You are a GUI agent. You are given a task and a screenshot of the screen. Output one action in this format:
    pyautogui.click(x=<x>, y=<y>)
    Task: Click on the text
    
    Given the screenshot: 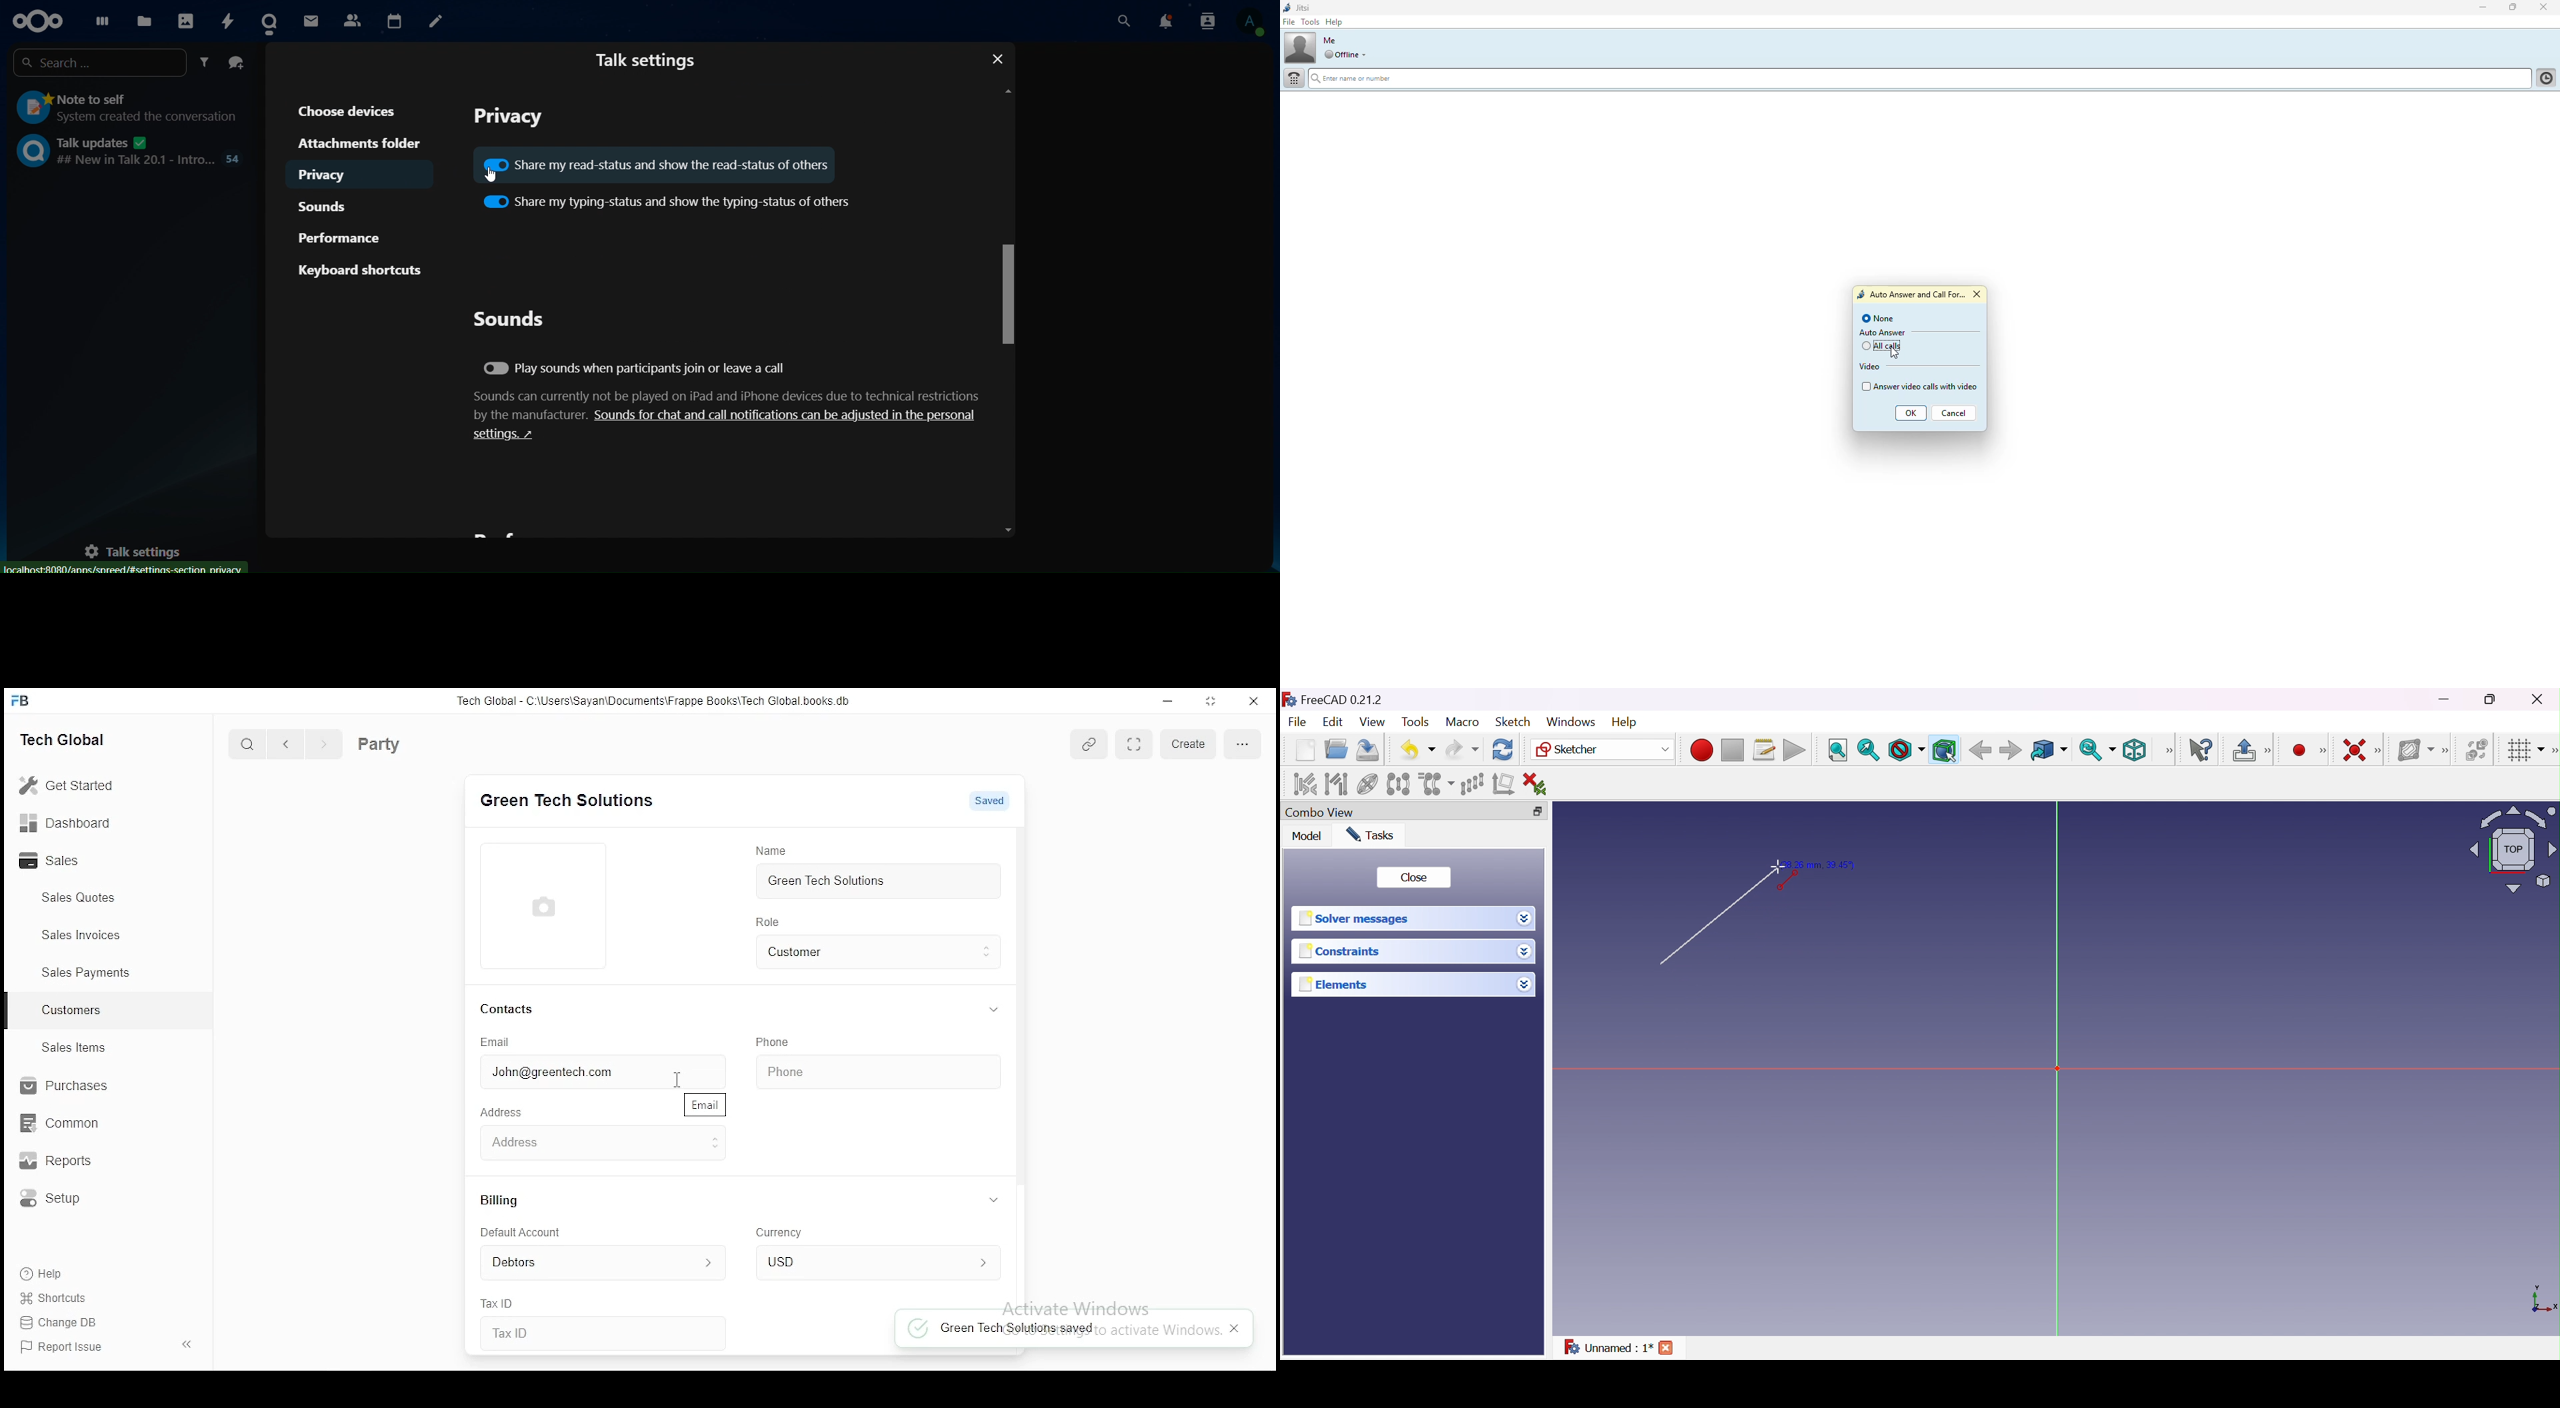 What is the action you would take?
    pyautogui.click(x=729, y=415)
    